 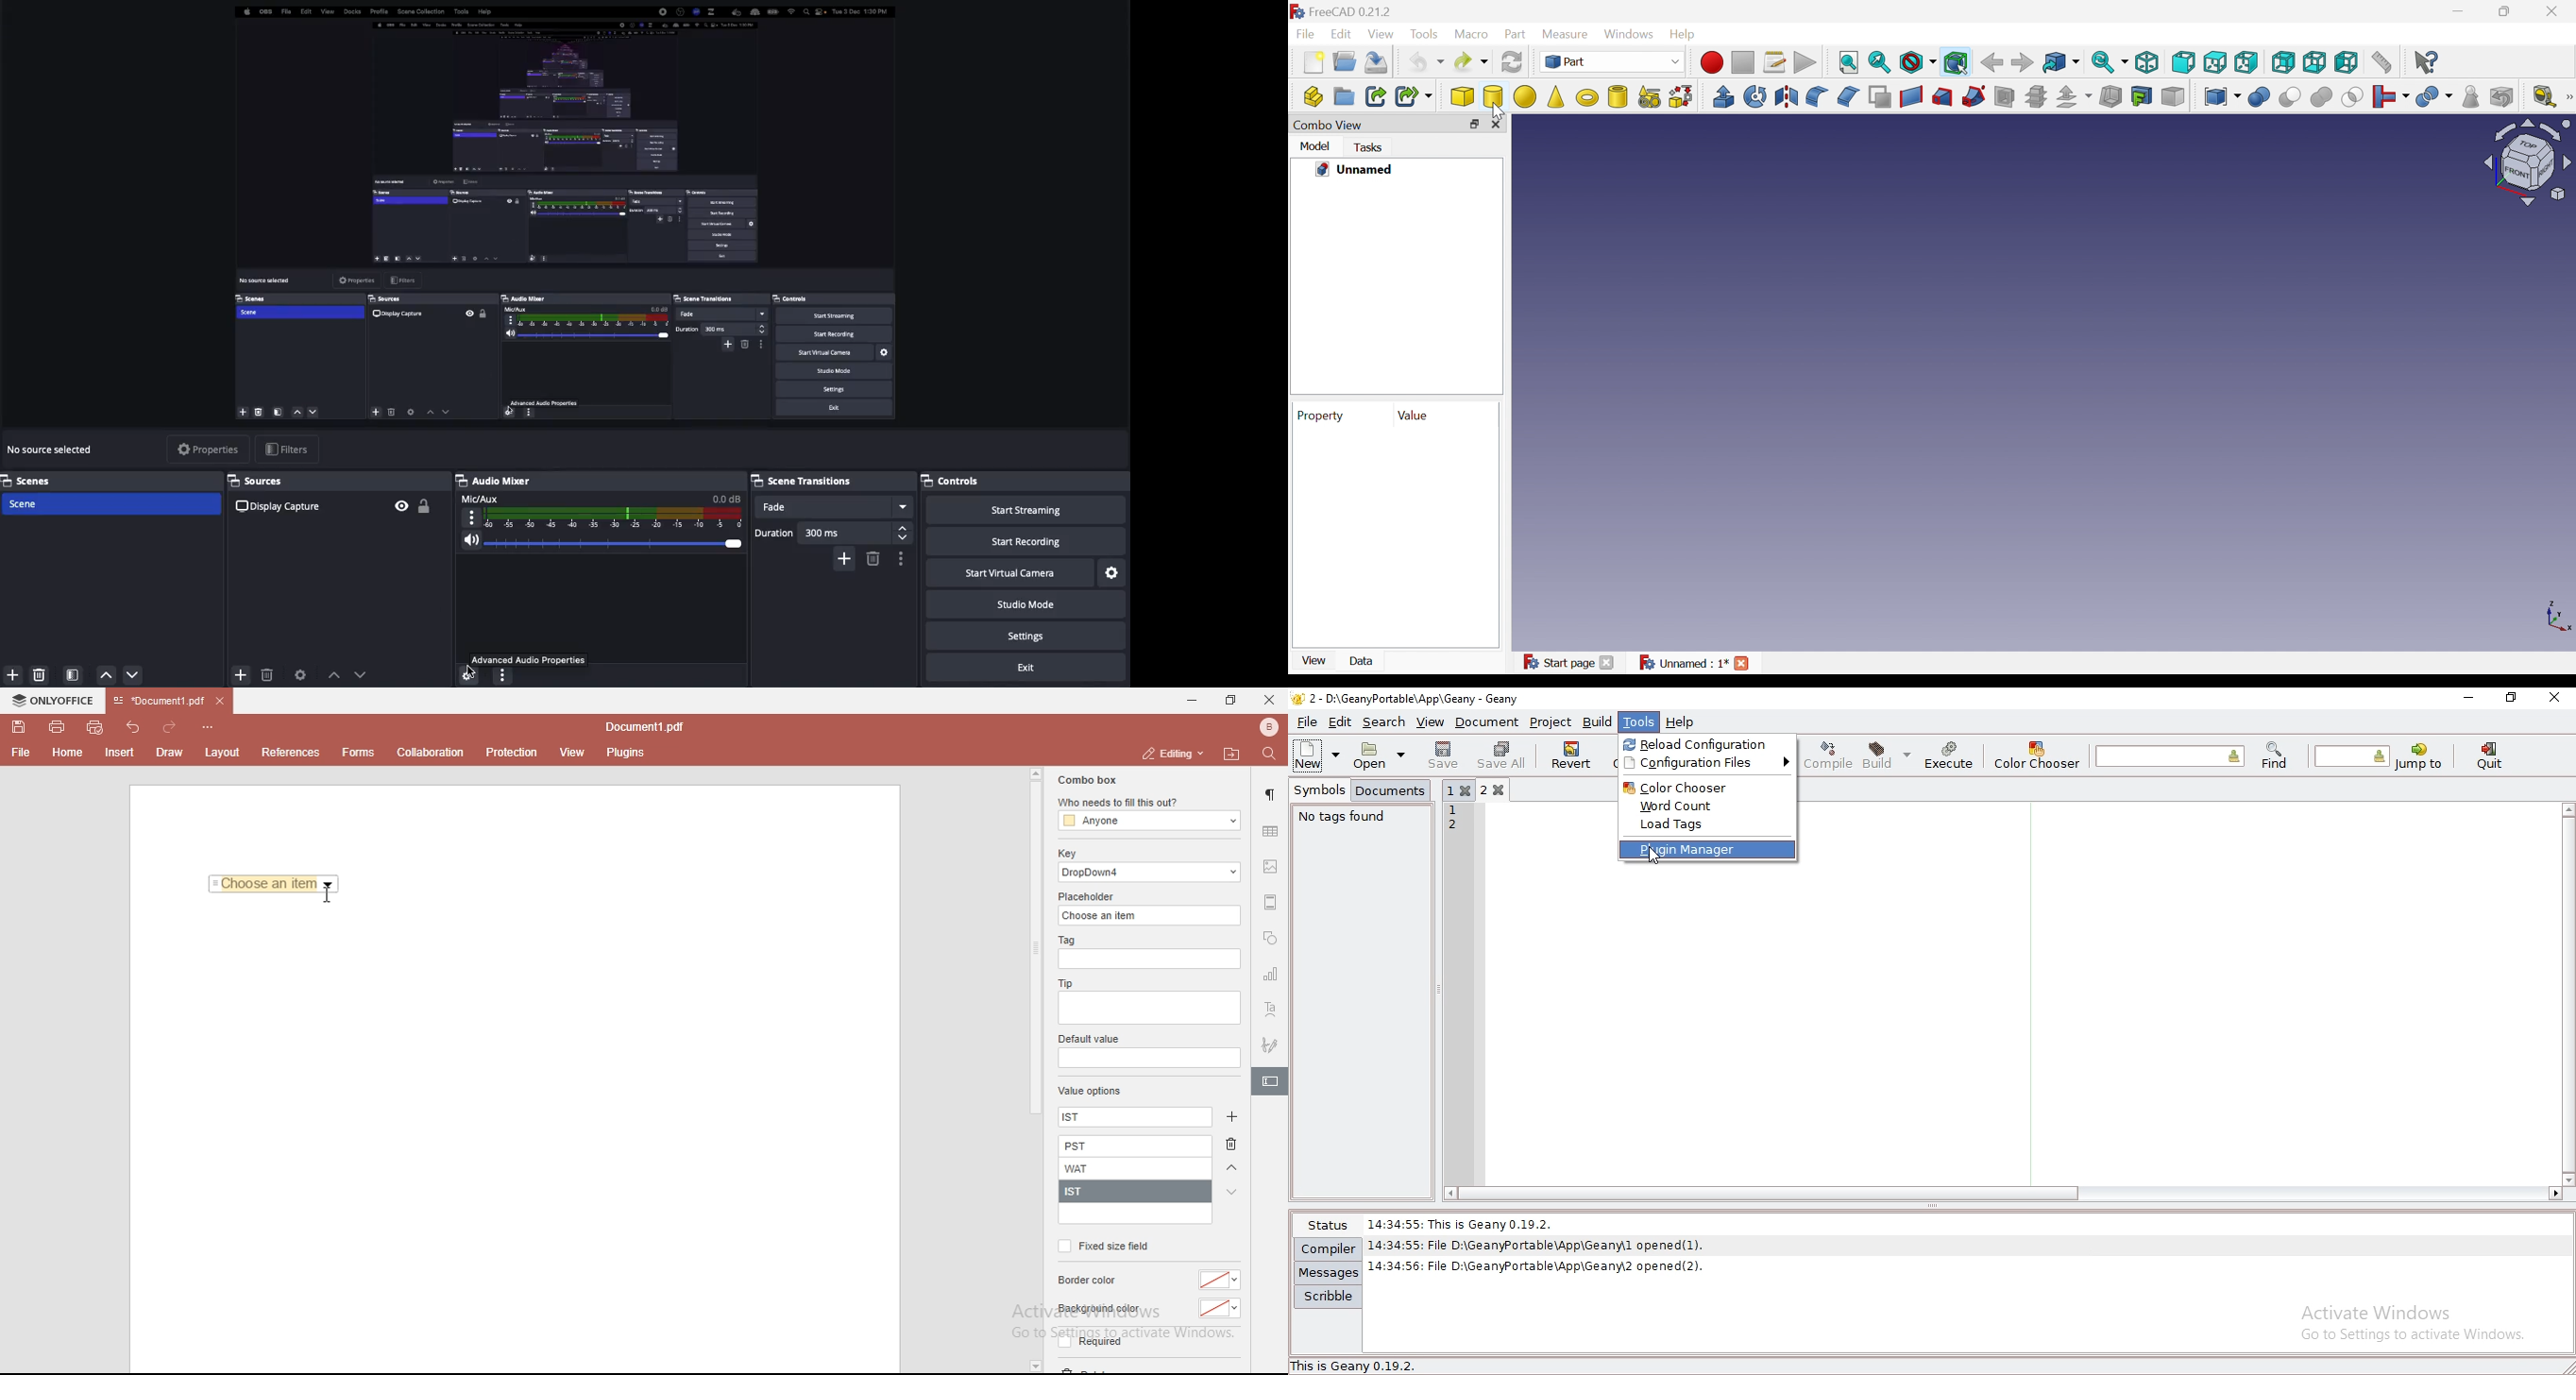 I want to click on arrow down, so click(x=1232, y=1193).